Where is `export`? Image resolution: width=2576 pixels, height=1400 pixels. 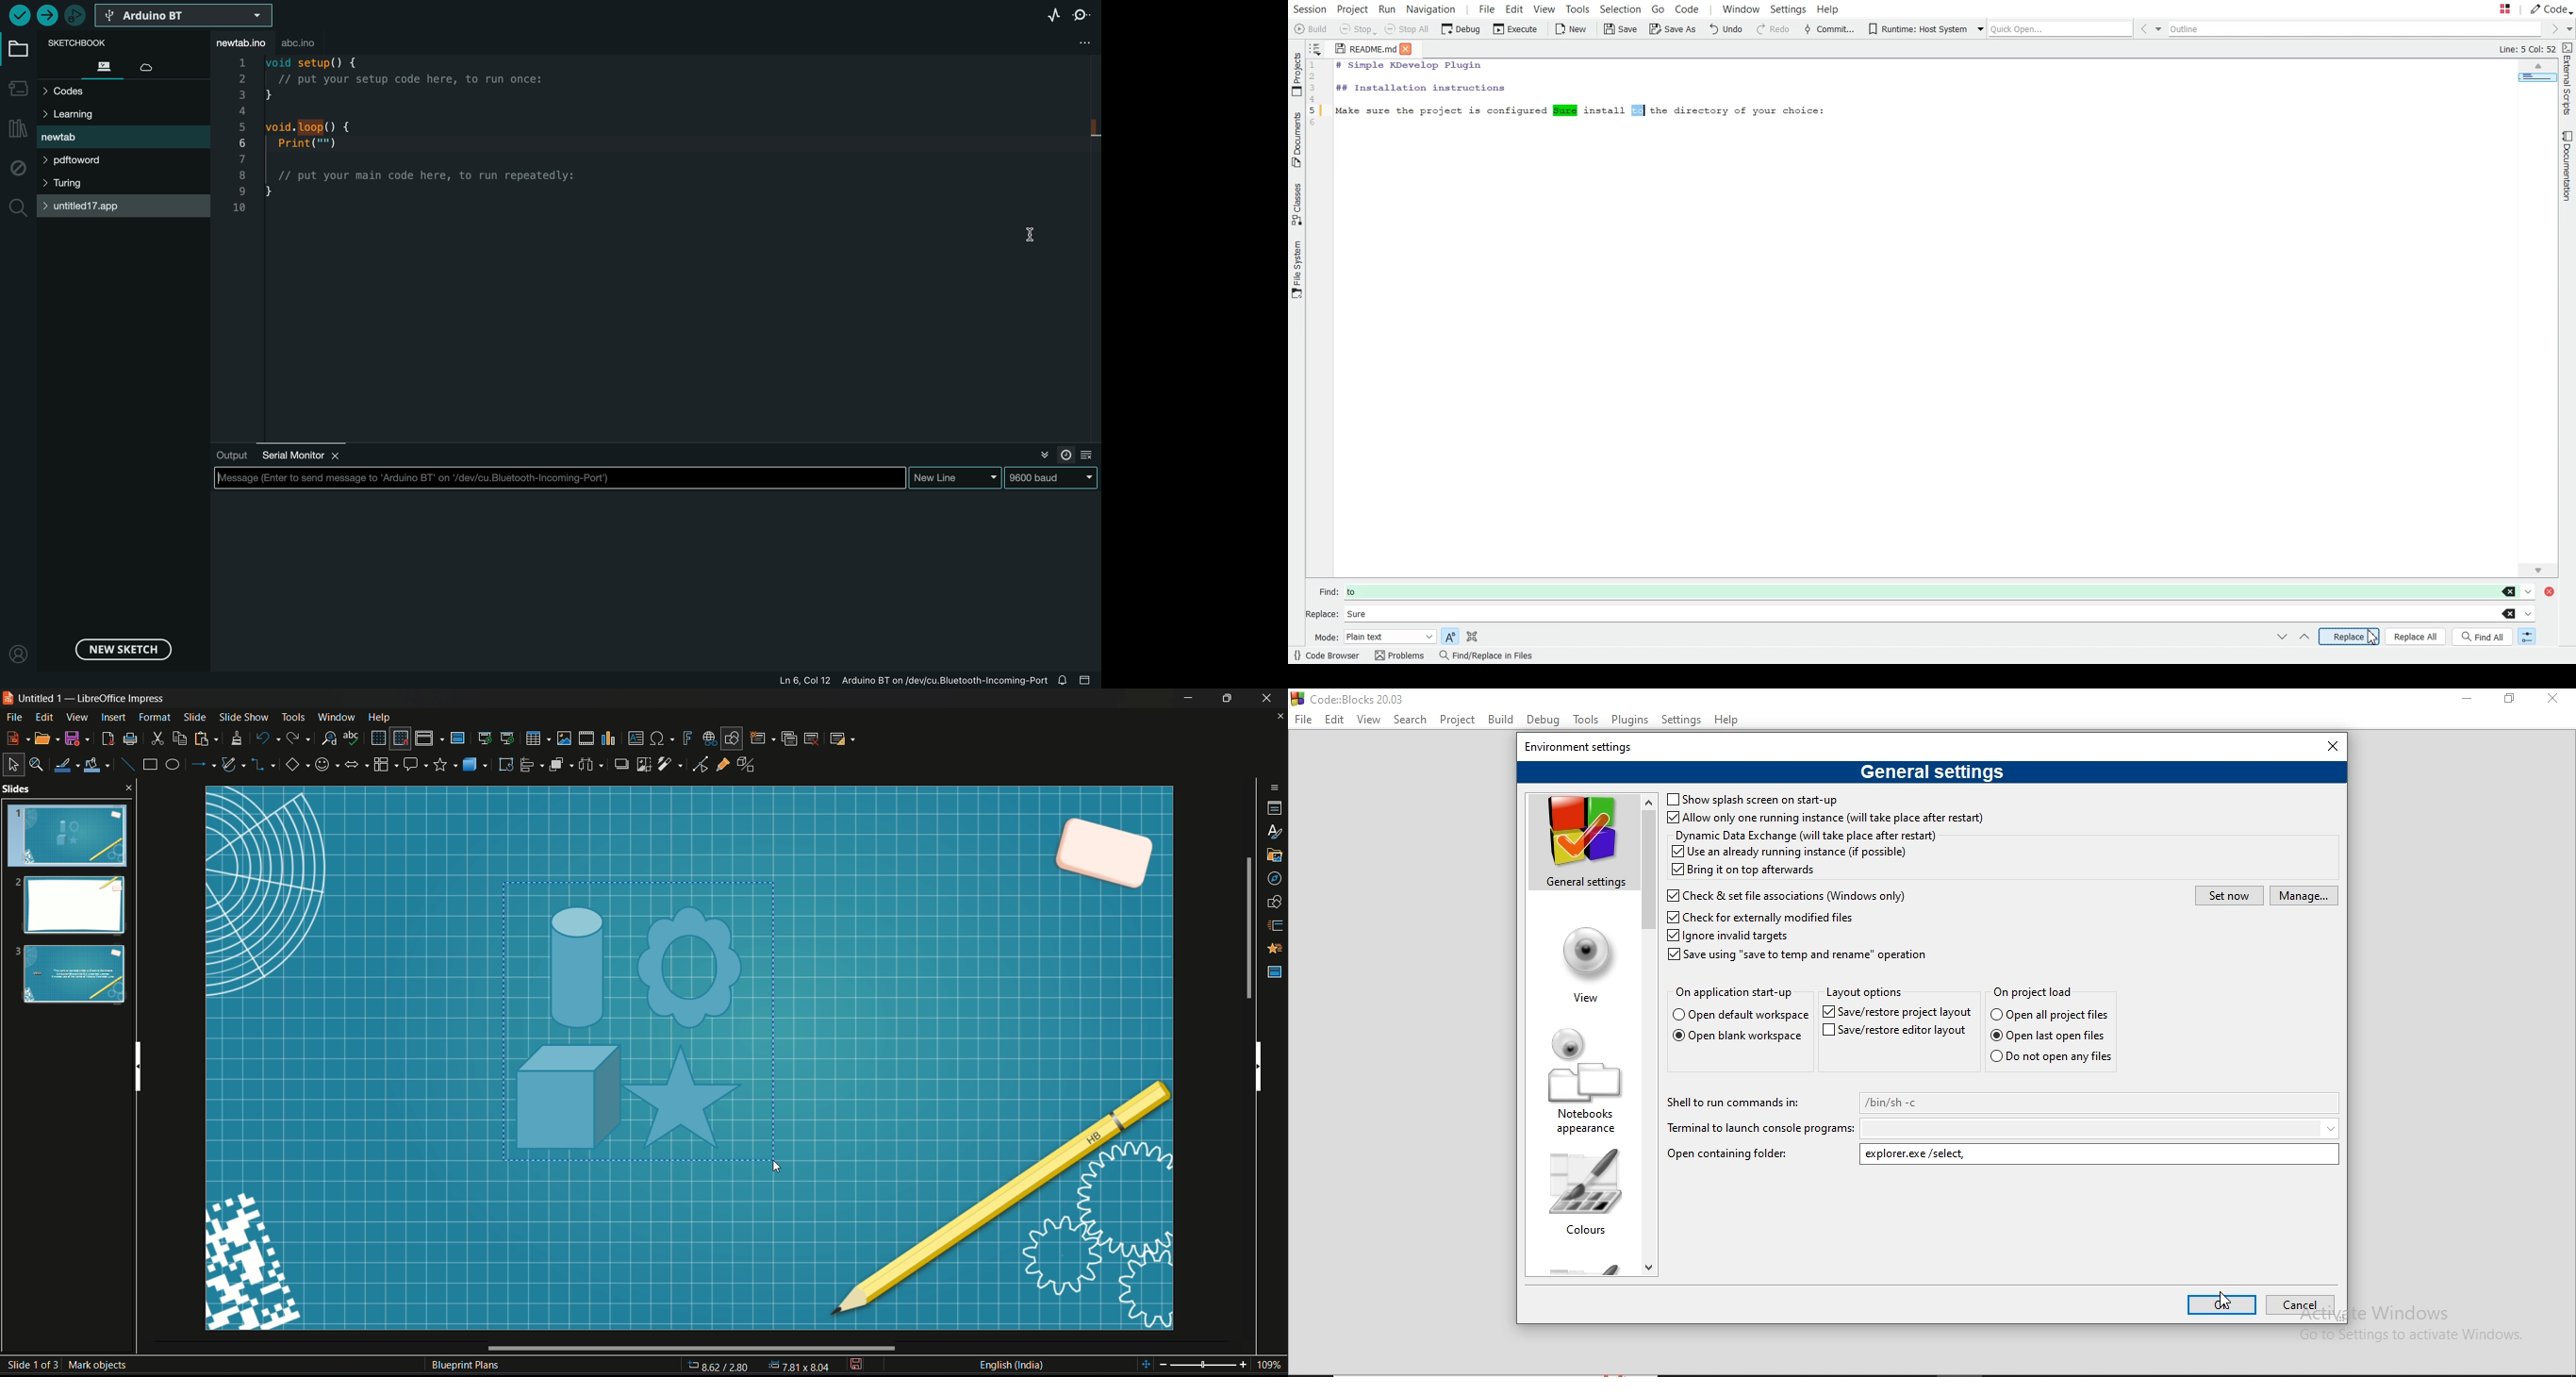 export is located at coordinates (106, 739).